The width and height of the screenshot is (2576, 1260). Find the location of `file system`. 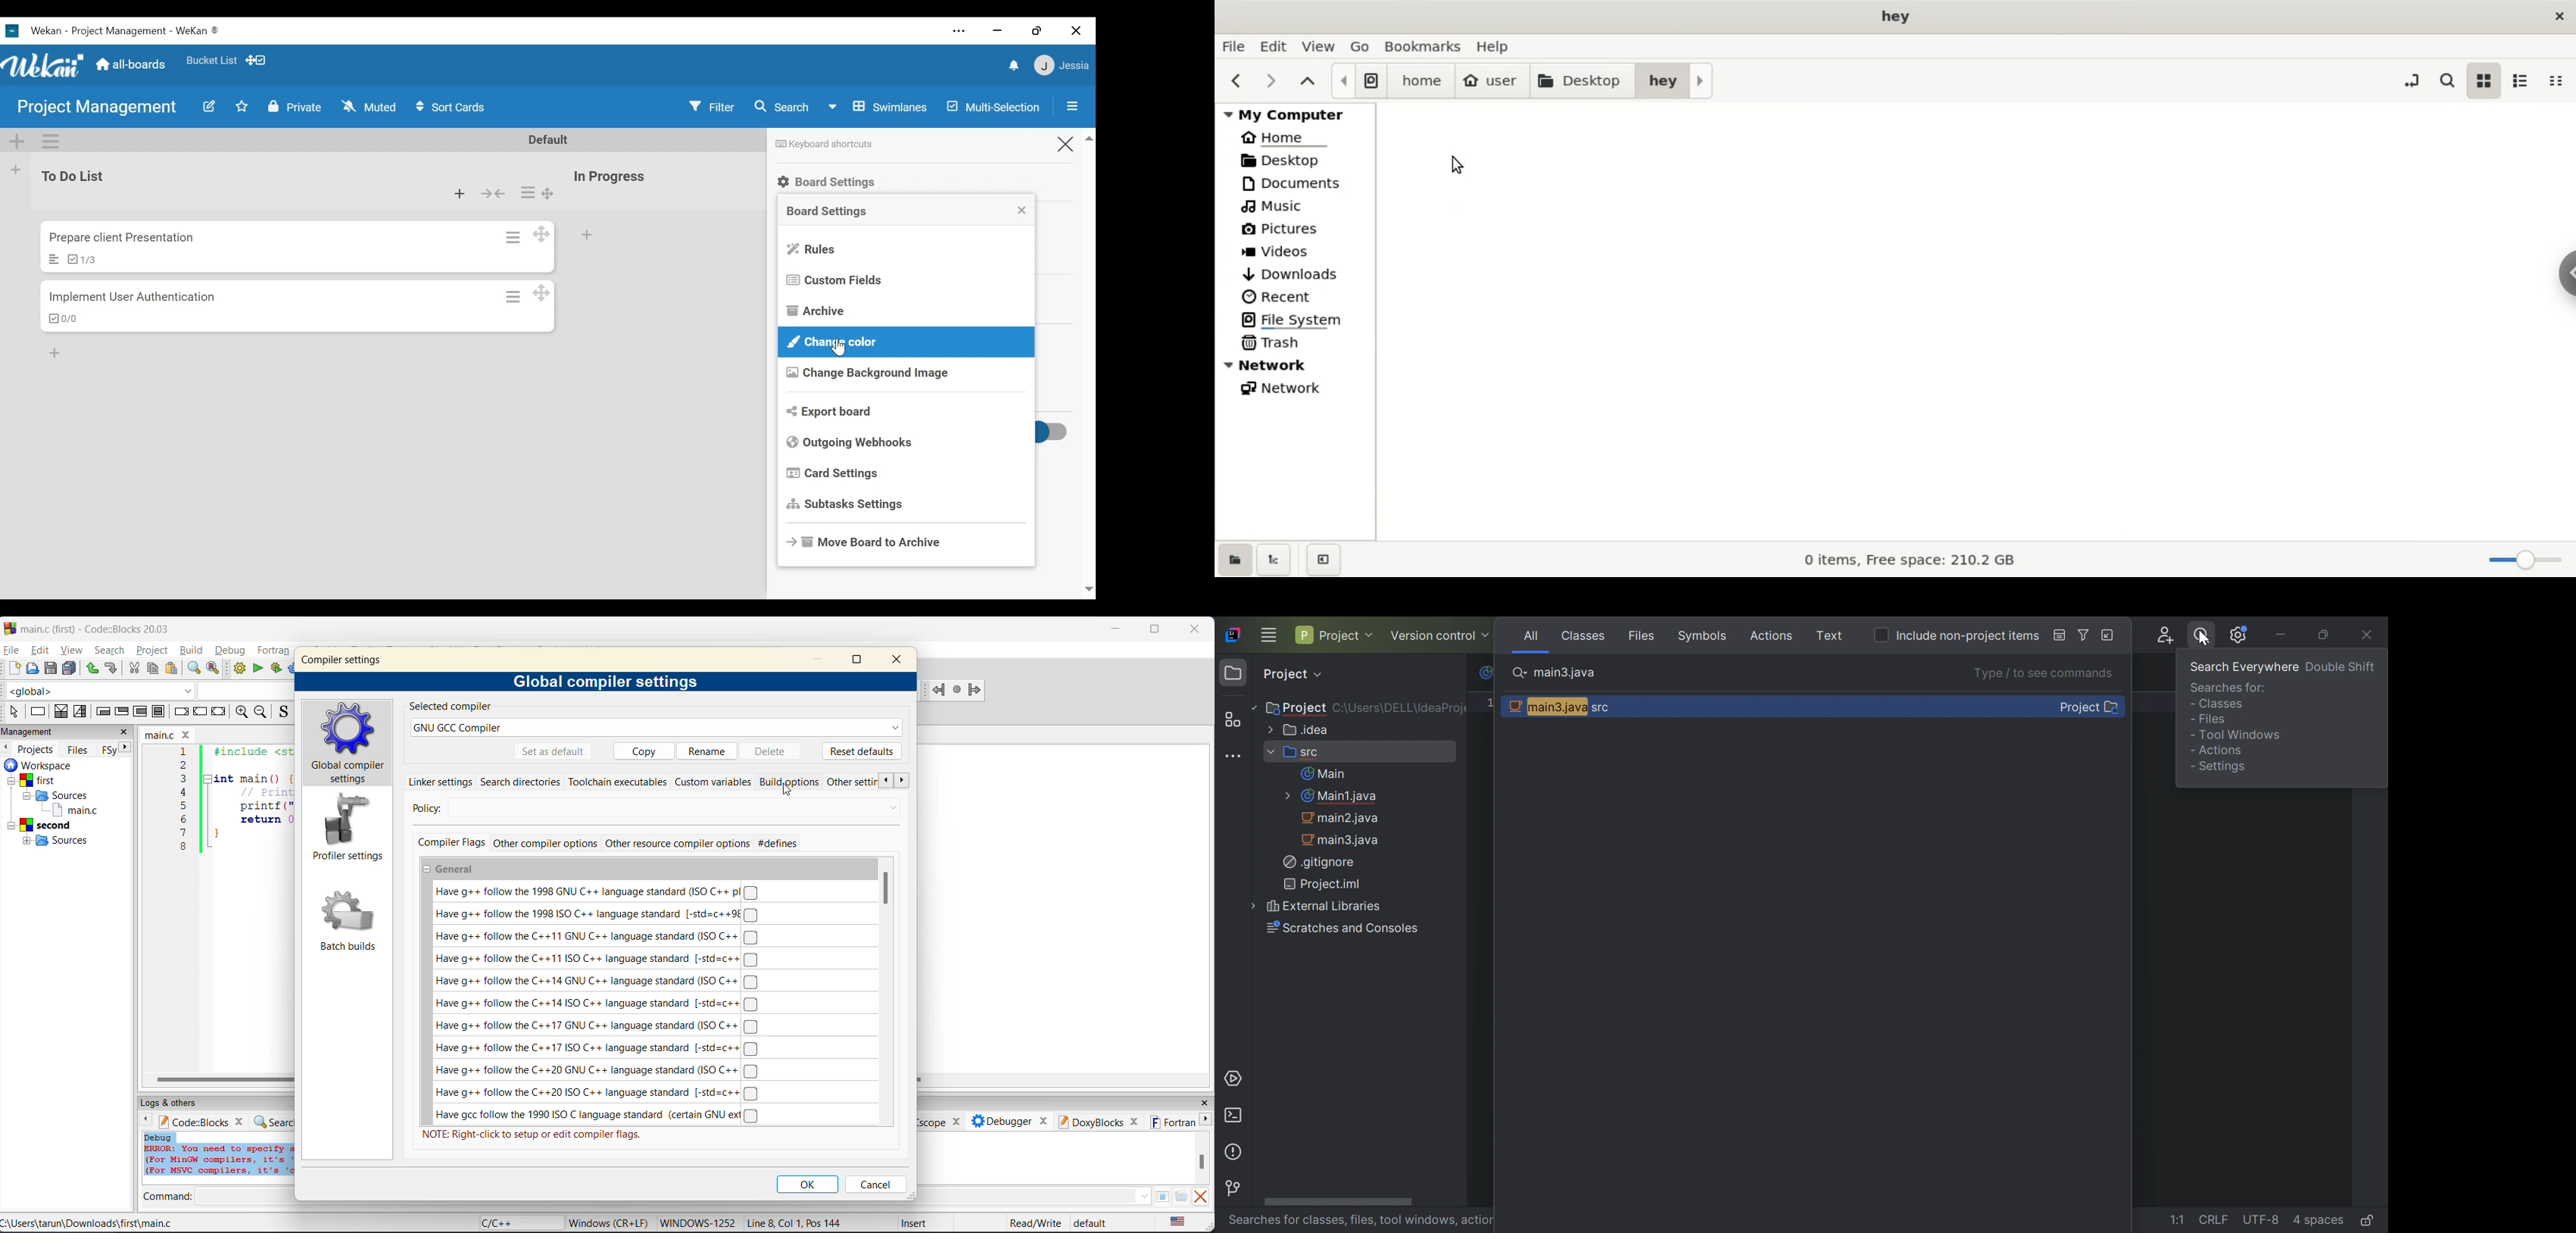

file system is located at coordinates (1358, 81).